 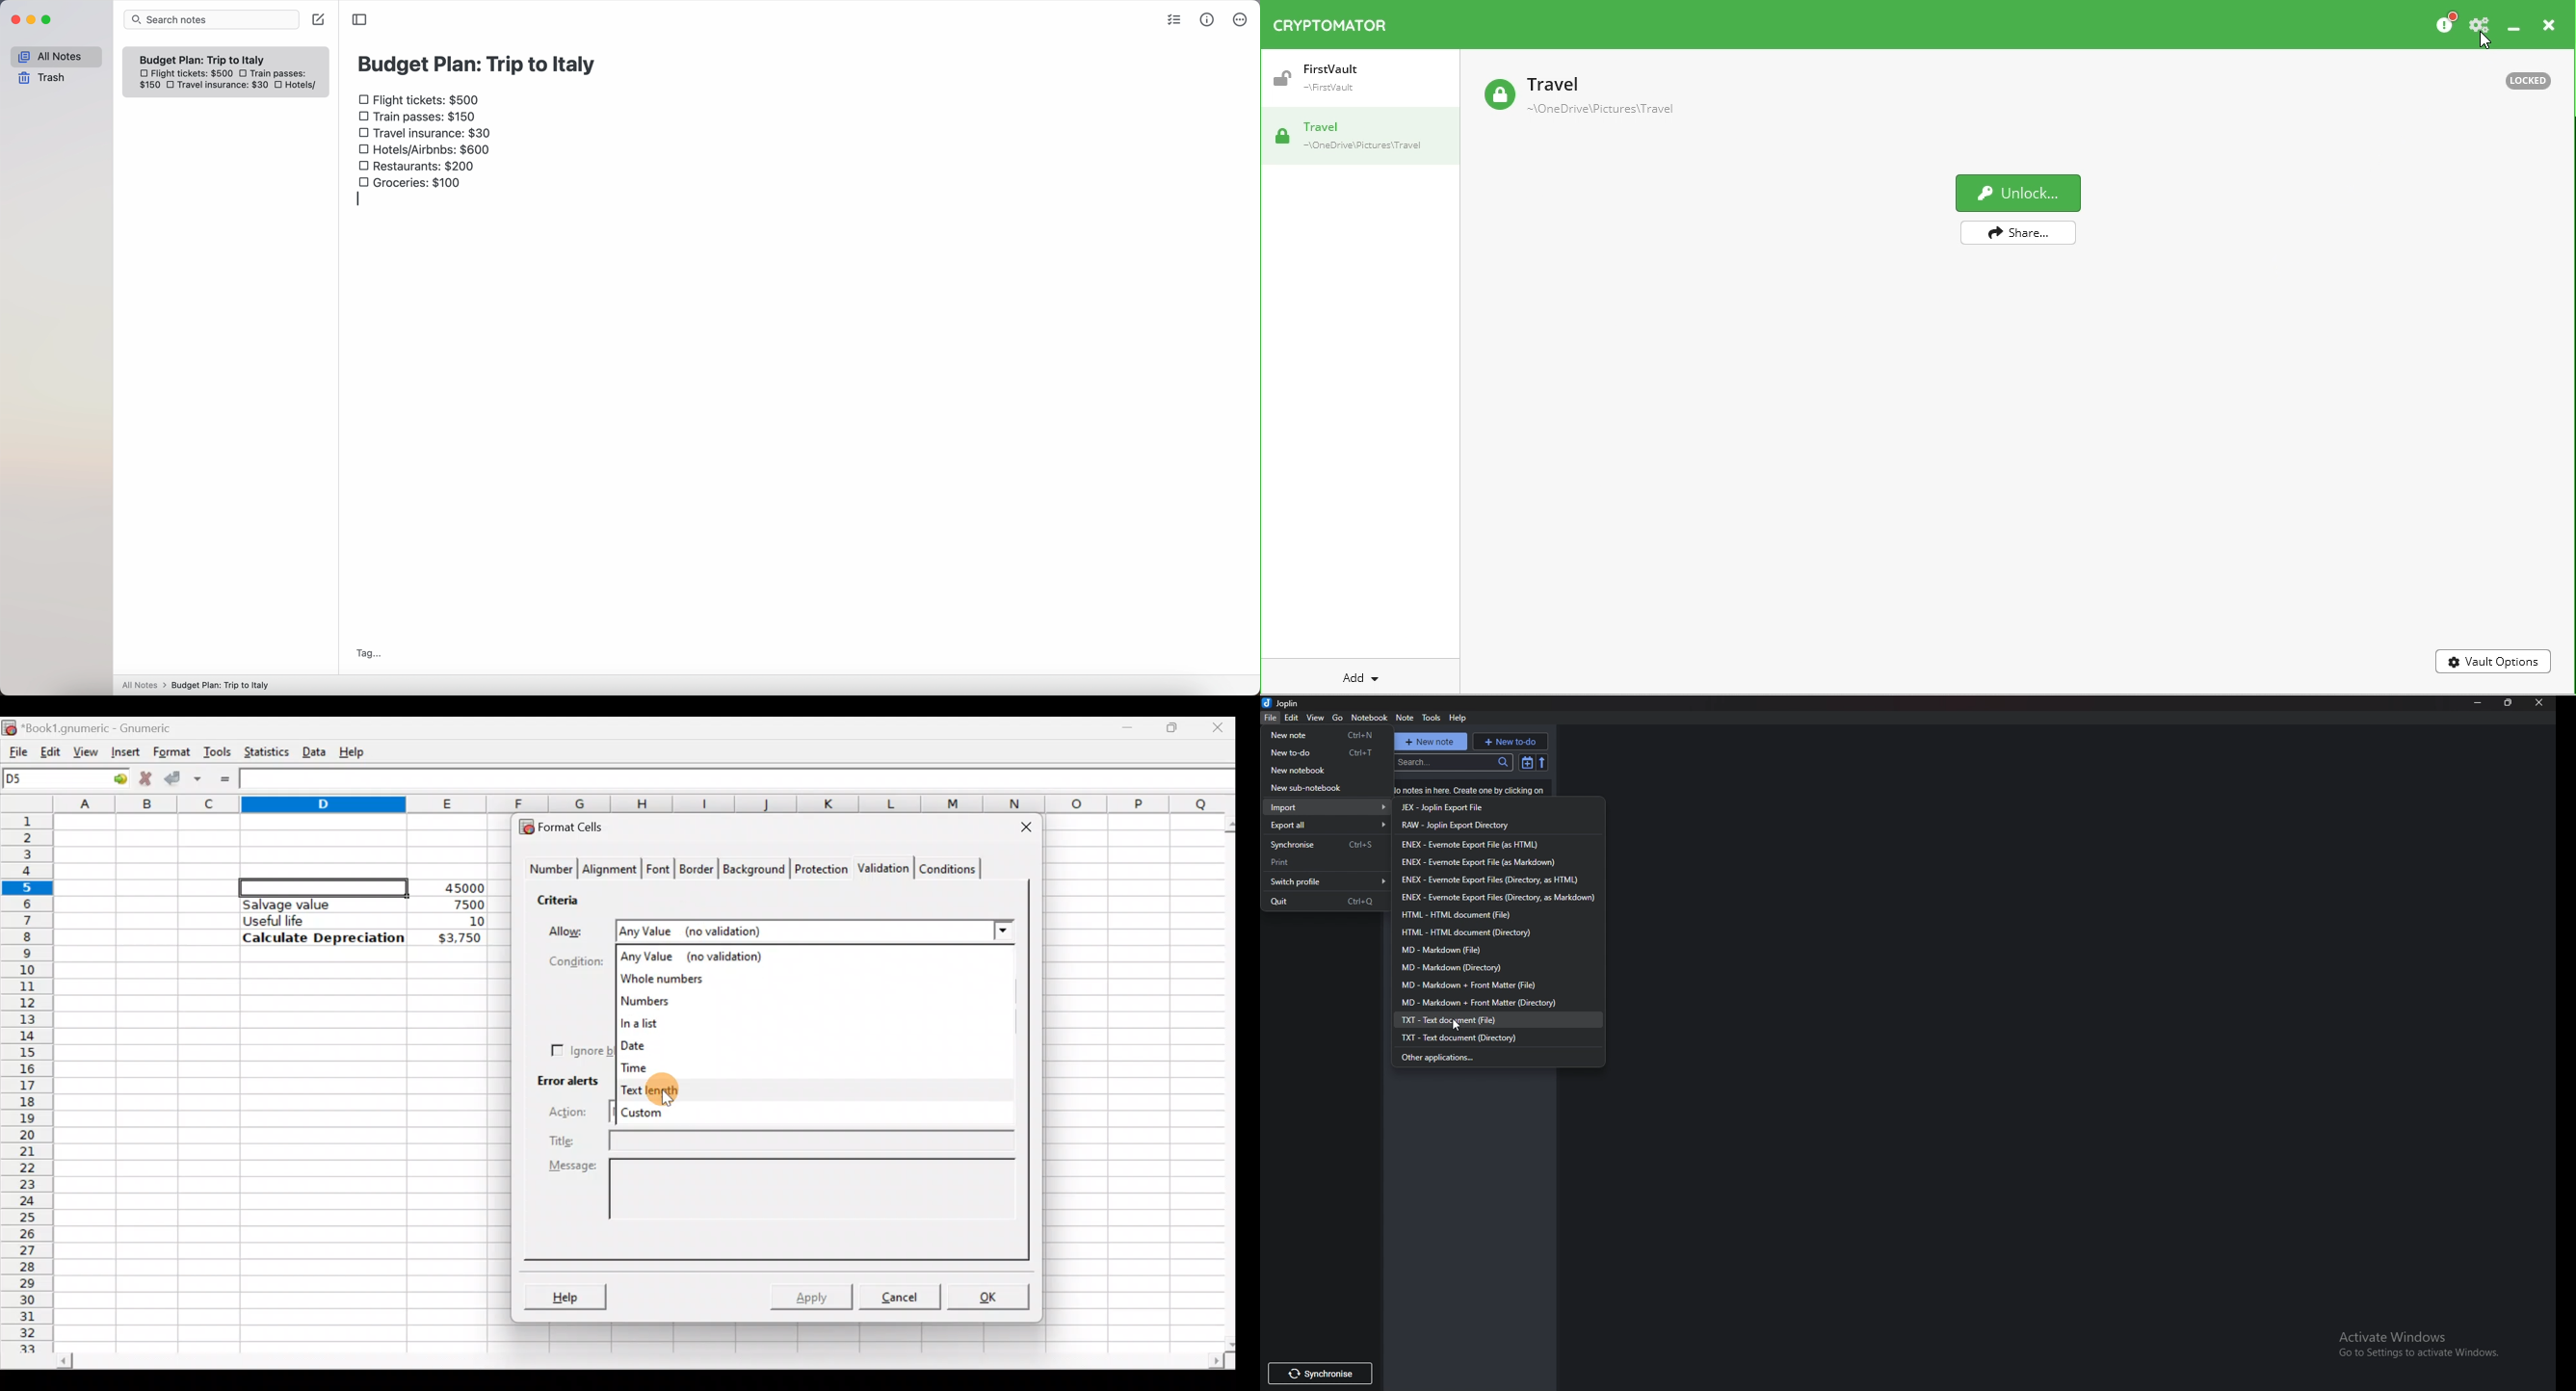 What do you see at coordinates (1465, 915) in the screenshot?
I see `H T M L file` at bounding box center [1465, 915].